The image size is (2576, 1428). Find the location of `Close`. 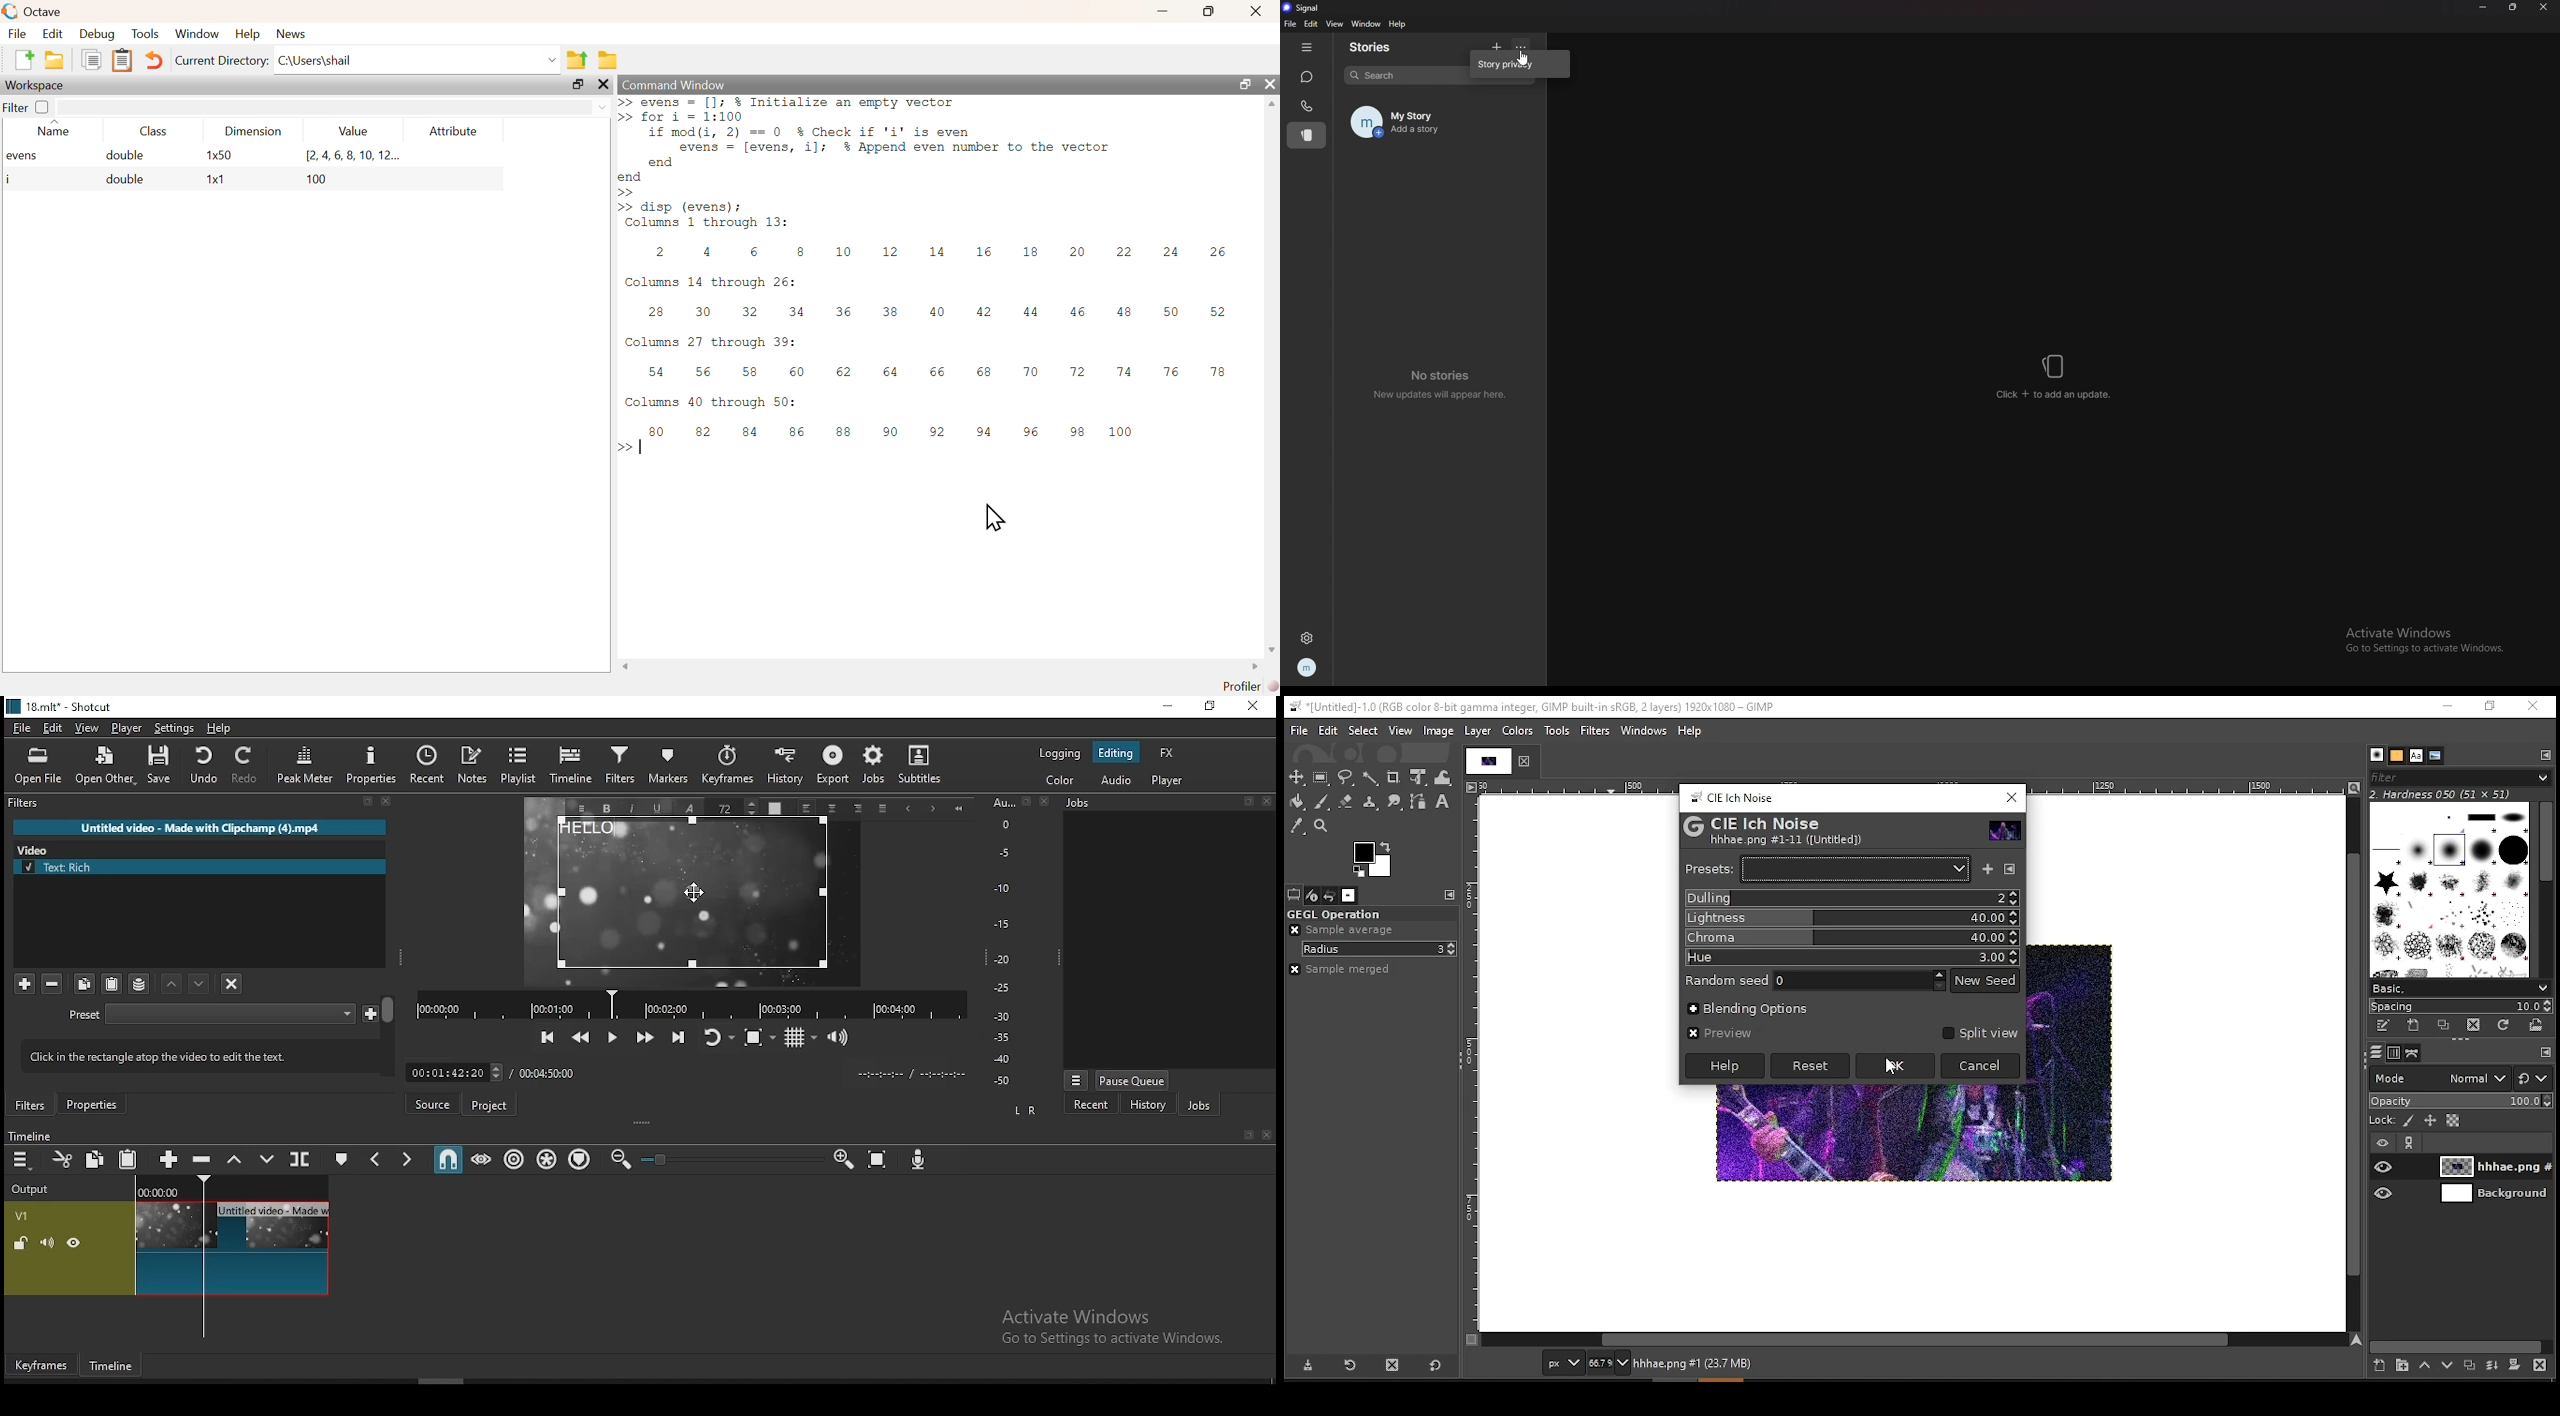

Close is located at coordinates (1045, 800).